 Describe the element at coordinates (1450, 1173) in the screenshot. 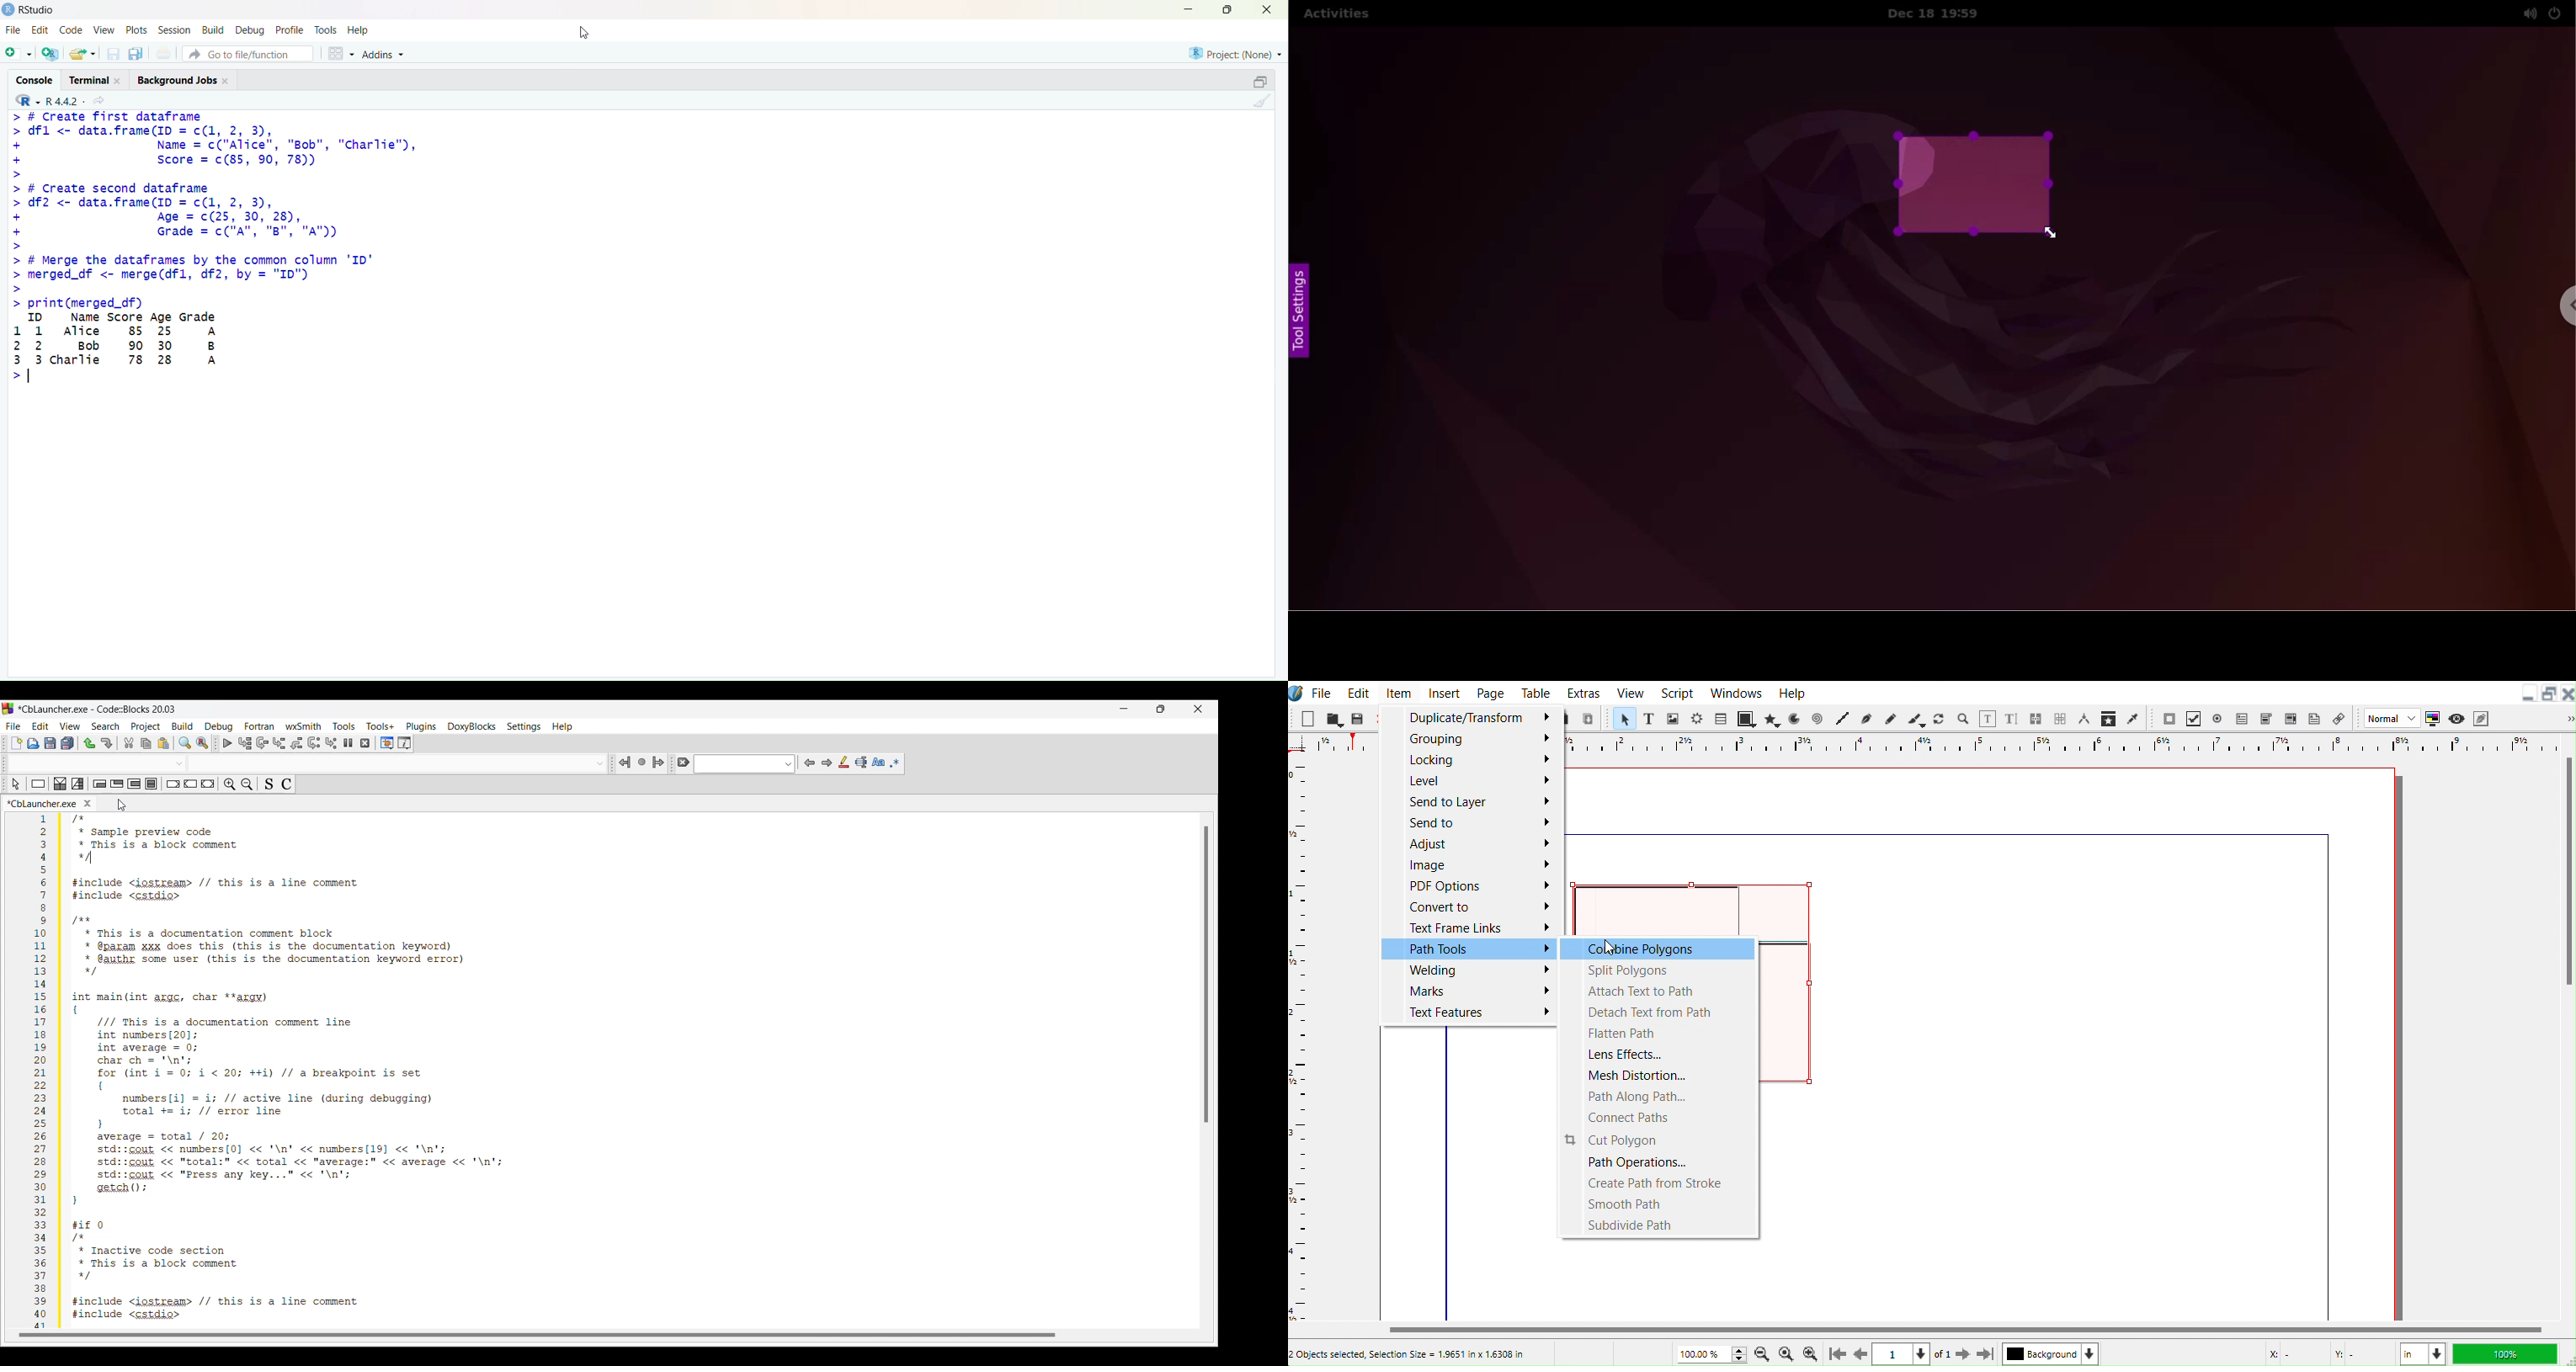

I see `line` at that location.